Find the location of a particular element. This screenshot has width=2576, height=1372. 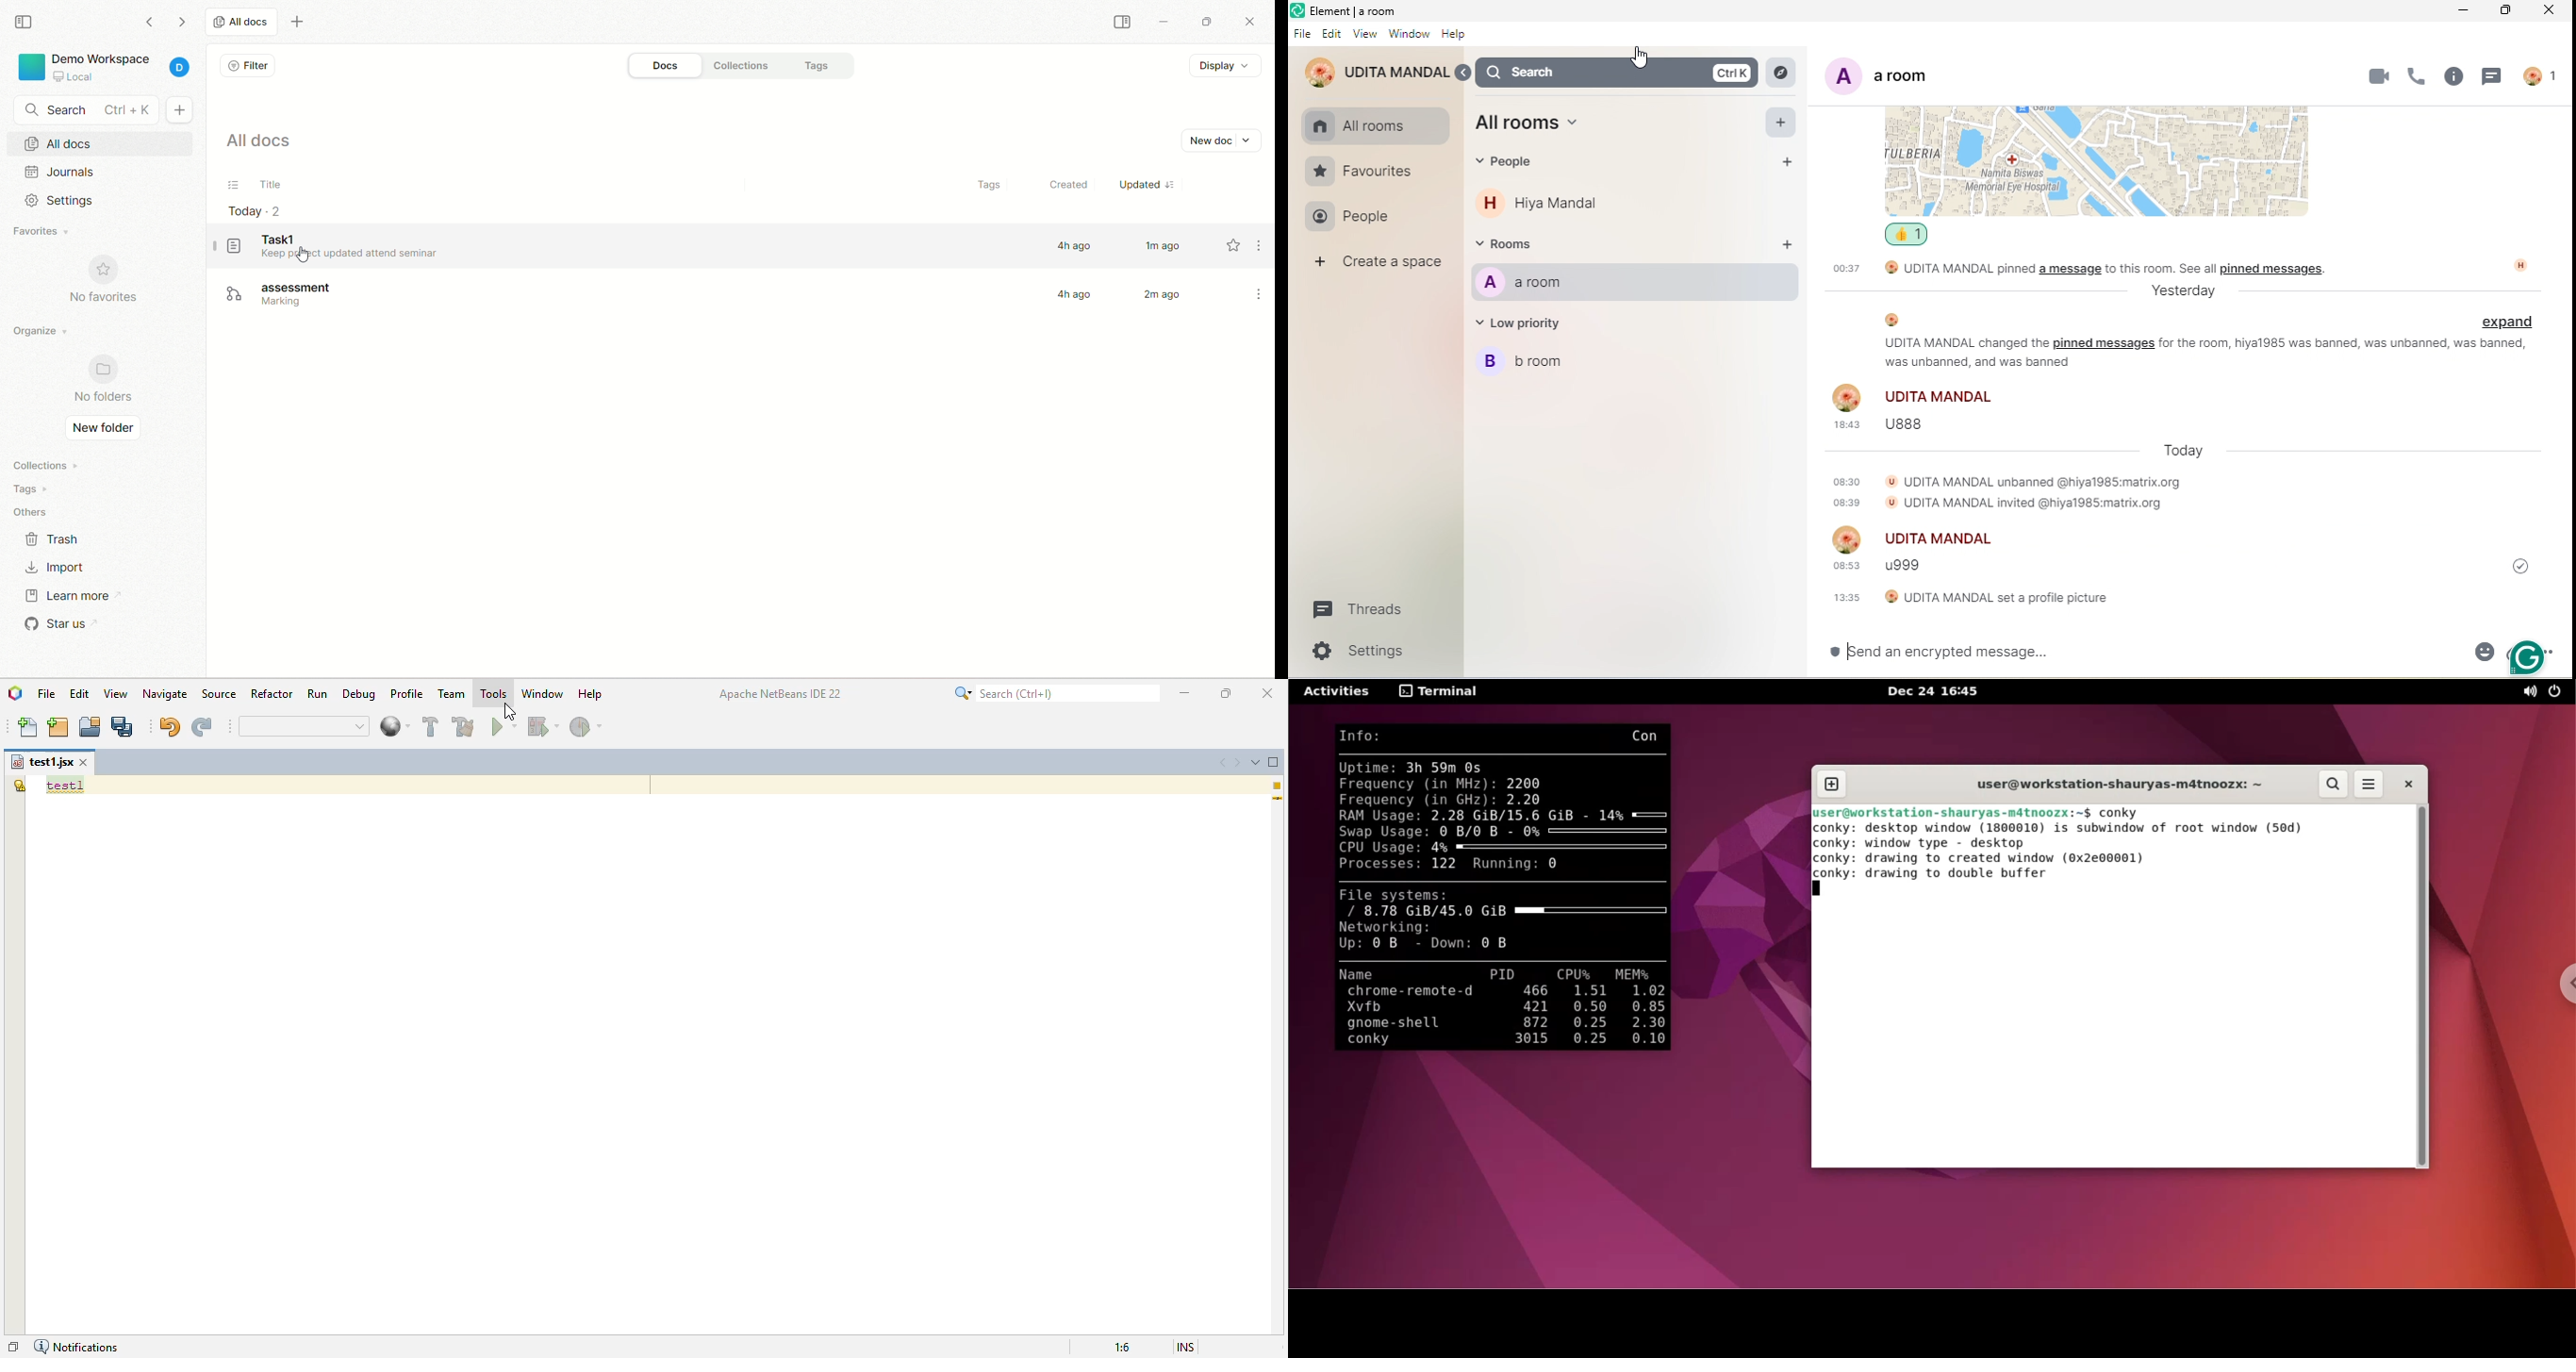

quick search bar is located at coordinates (305, 726).